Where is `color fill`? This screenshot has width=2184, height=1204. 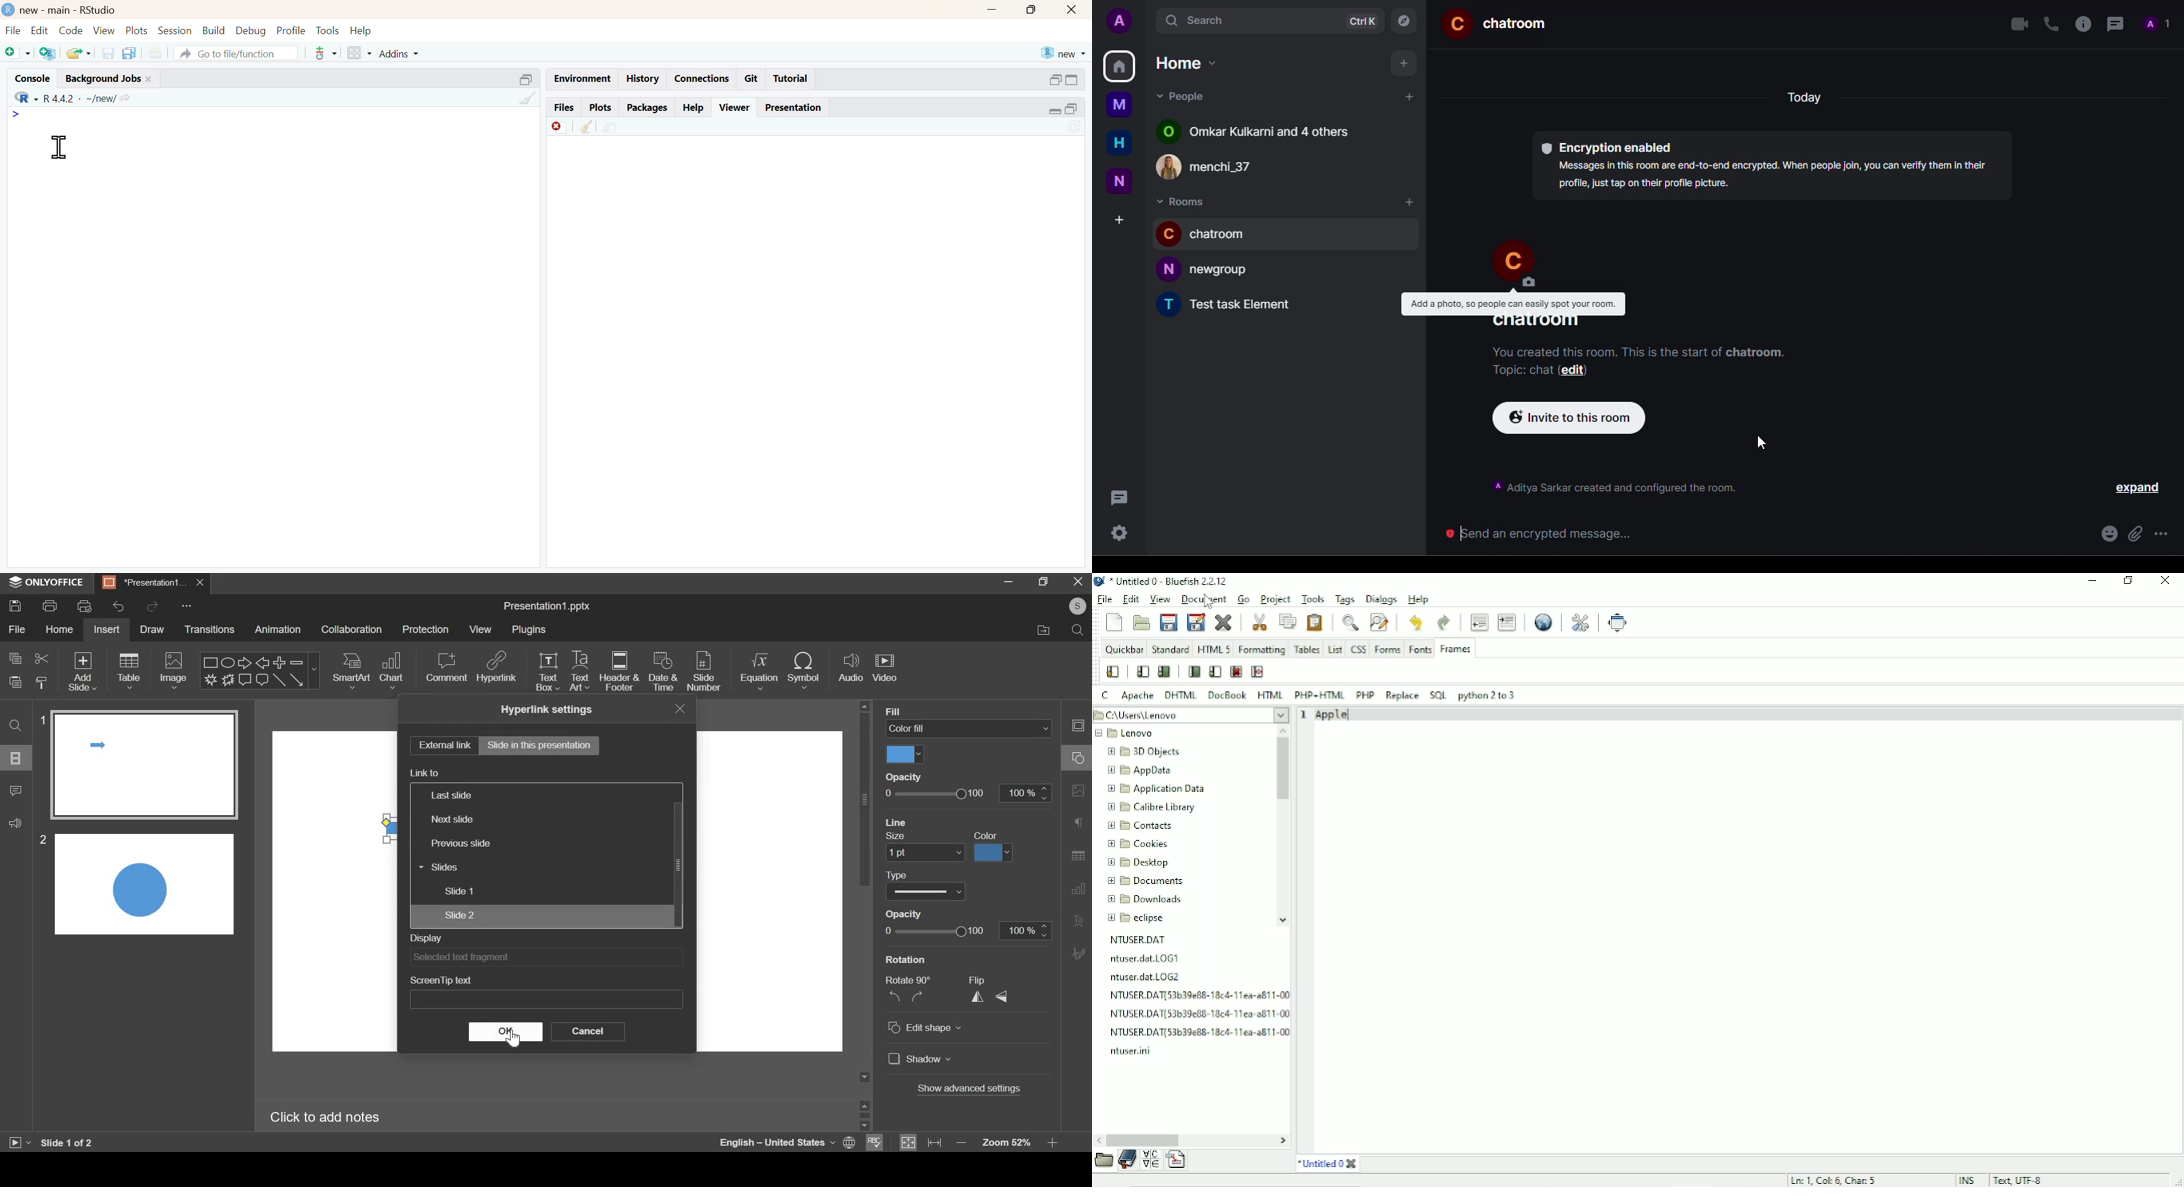
color fill is located at coordinates (969, 729).